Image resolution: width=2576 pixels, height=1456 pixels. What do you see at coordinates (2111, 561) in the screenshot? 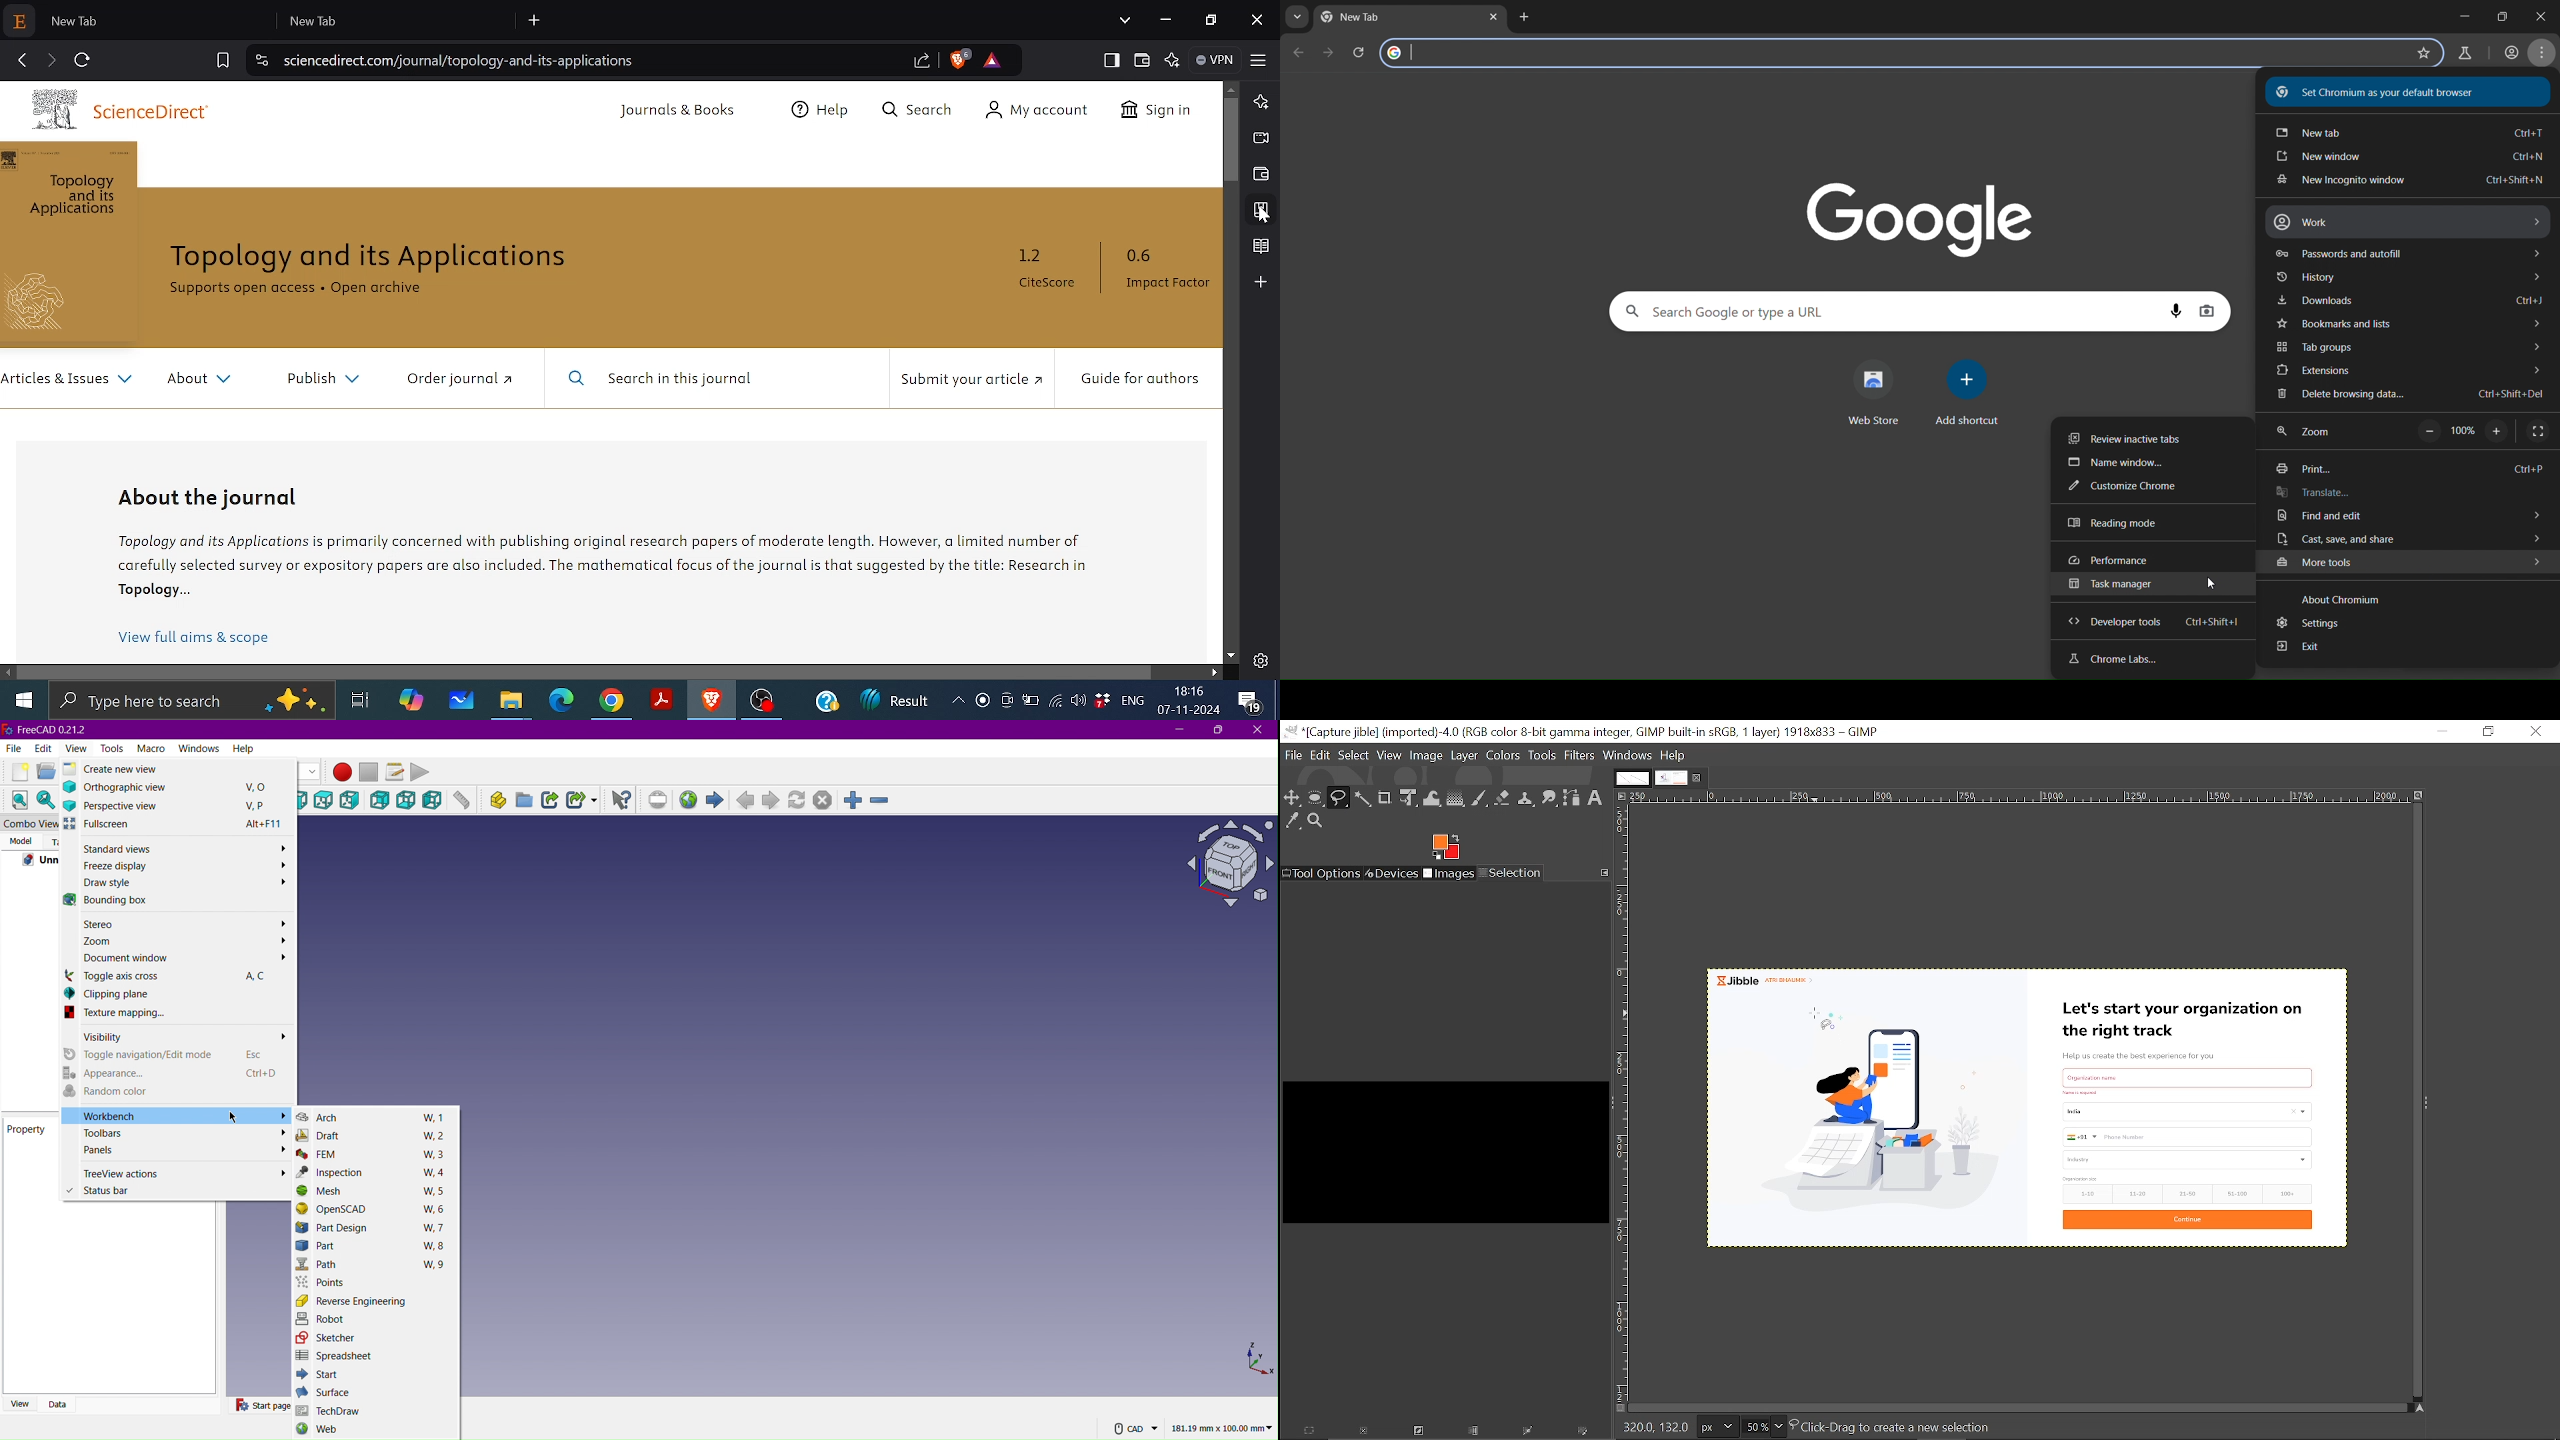
I see `performance` at bounding box center [2111, 561].